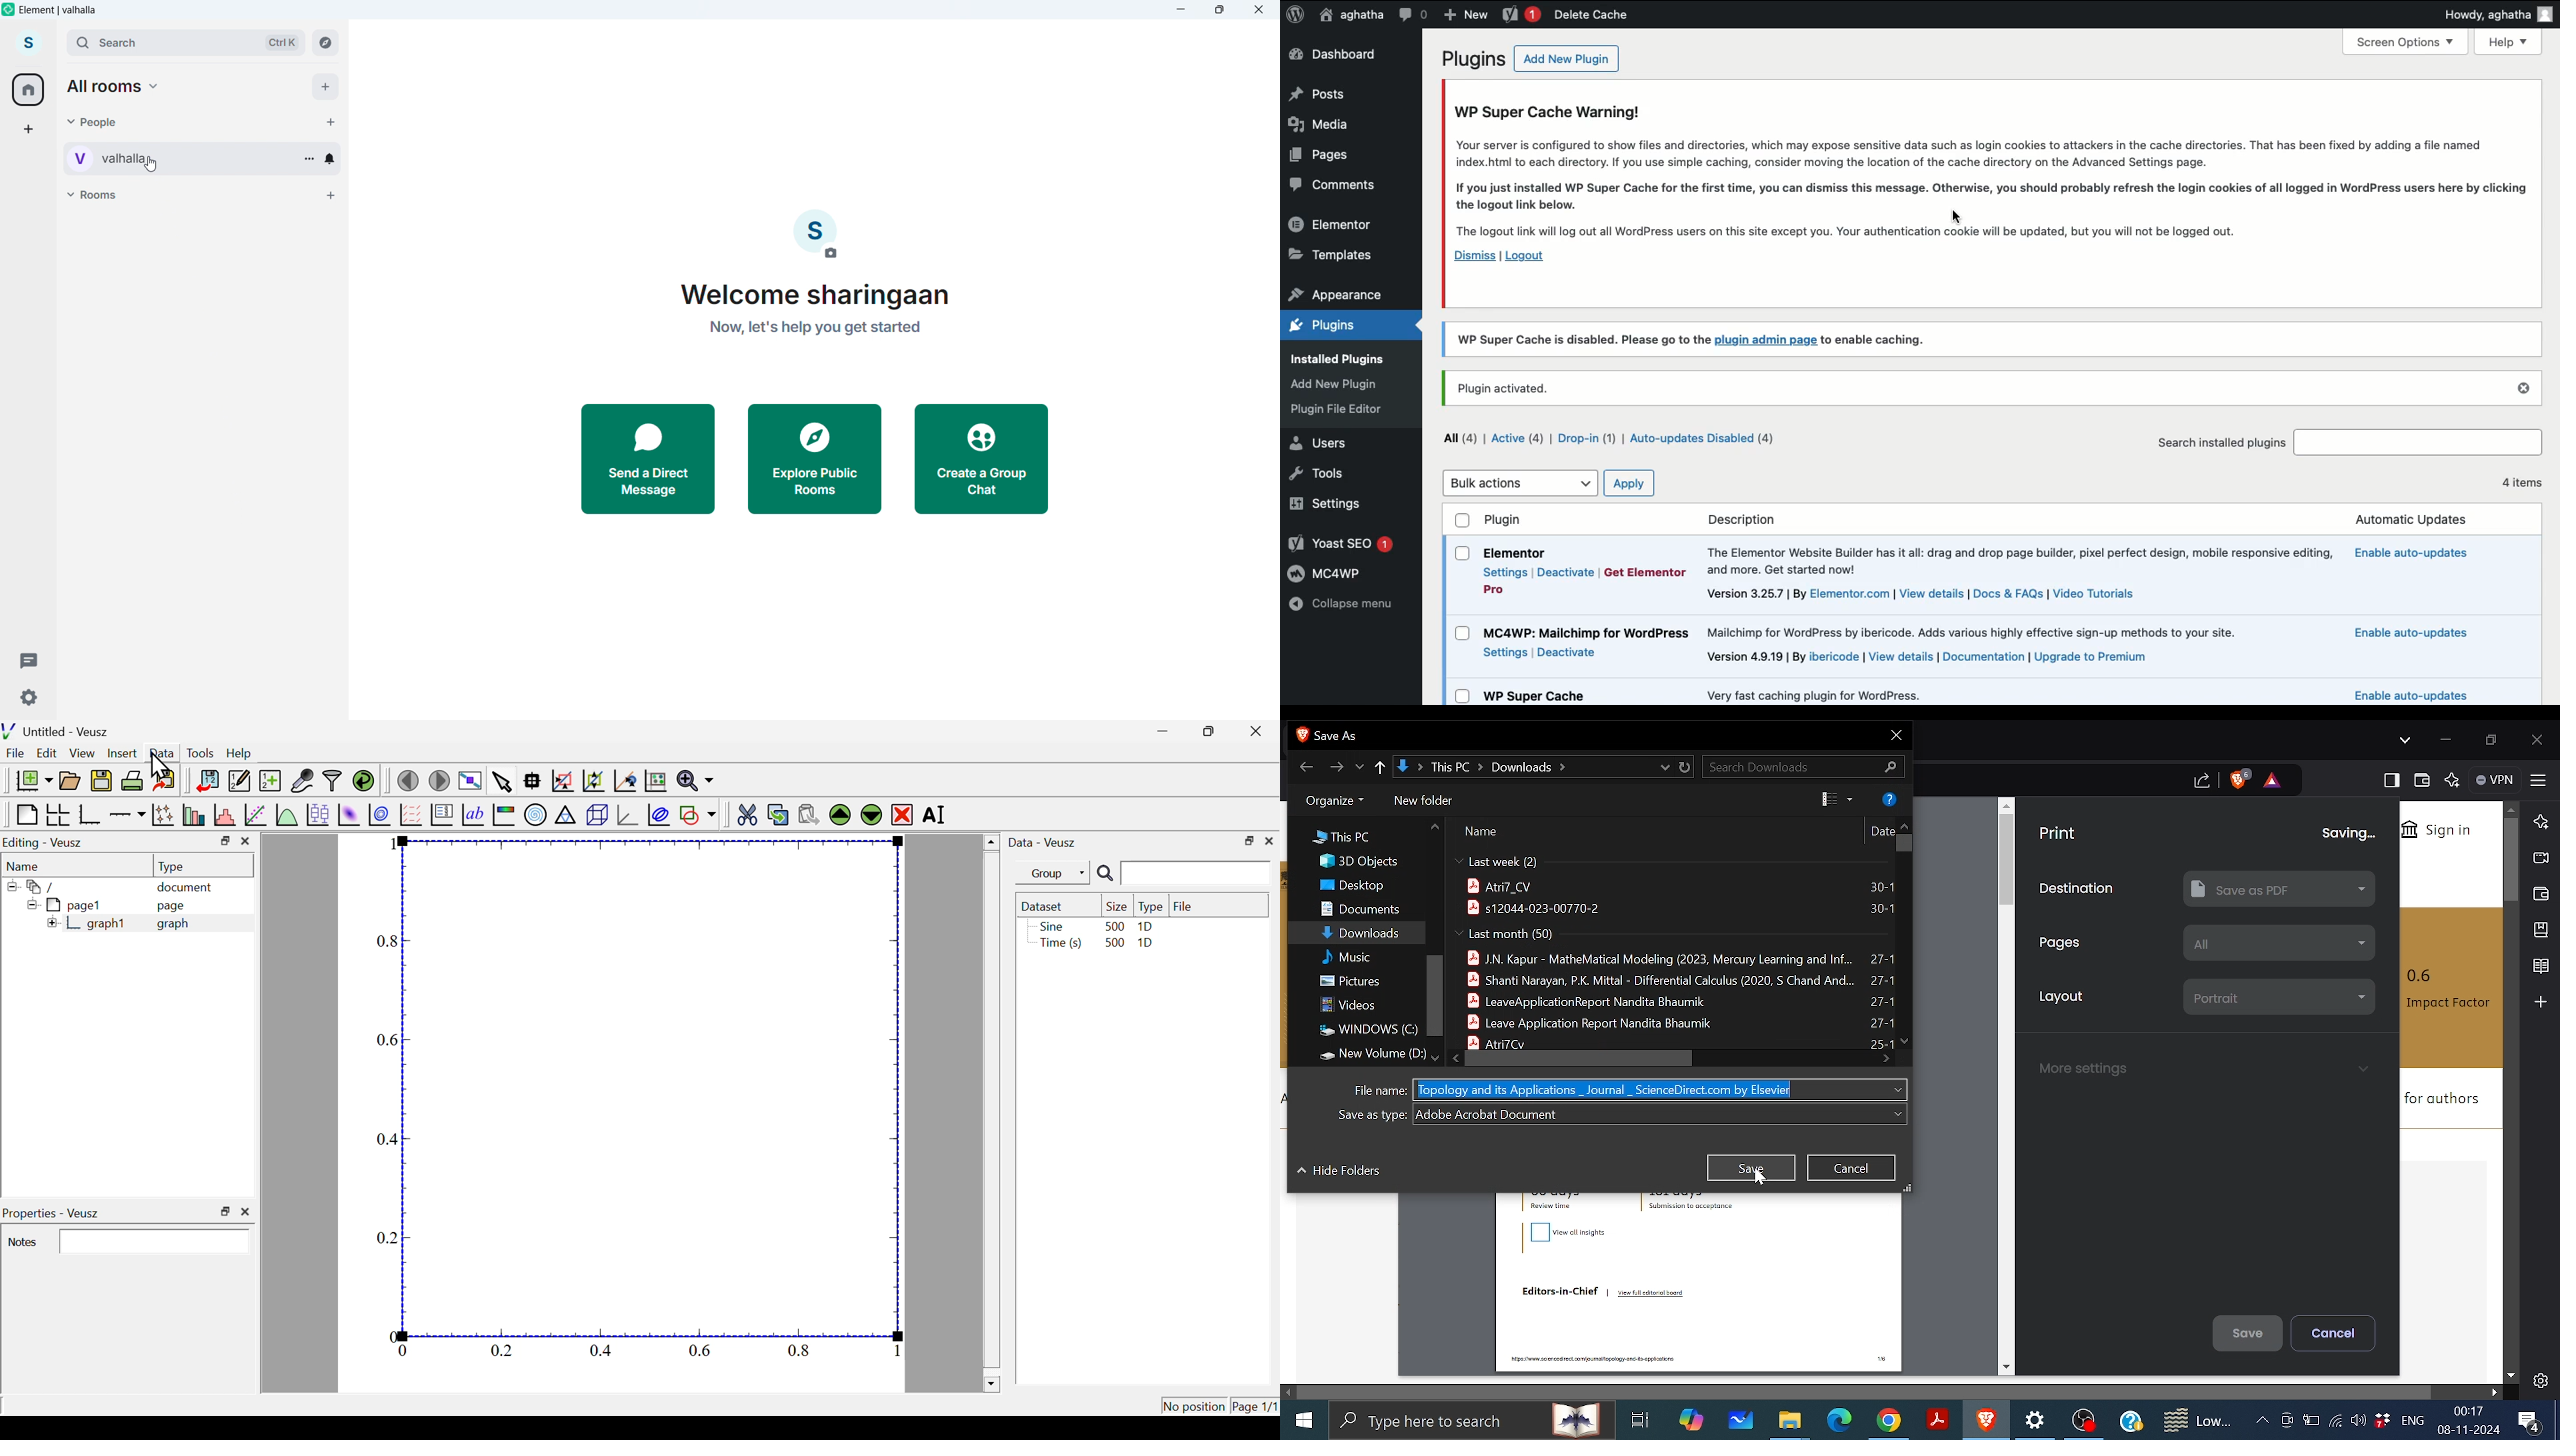 Image resolution: width=2576 pixels, height=1456 pixels. I want to click on Vertical scroll bar, so click(1905, 843).